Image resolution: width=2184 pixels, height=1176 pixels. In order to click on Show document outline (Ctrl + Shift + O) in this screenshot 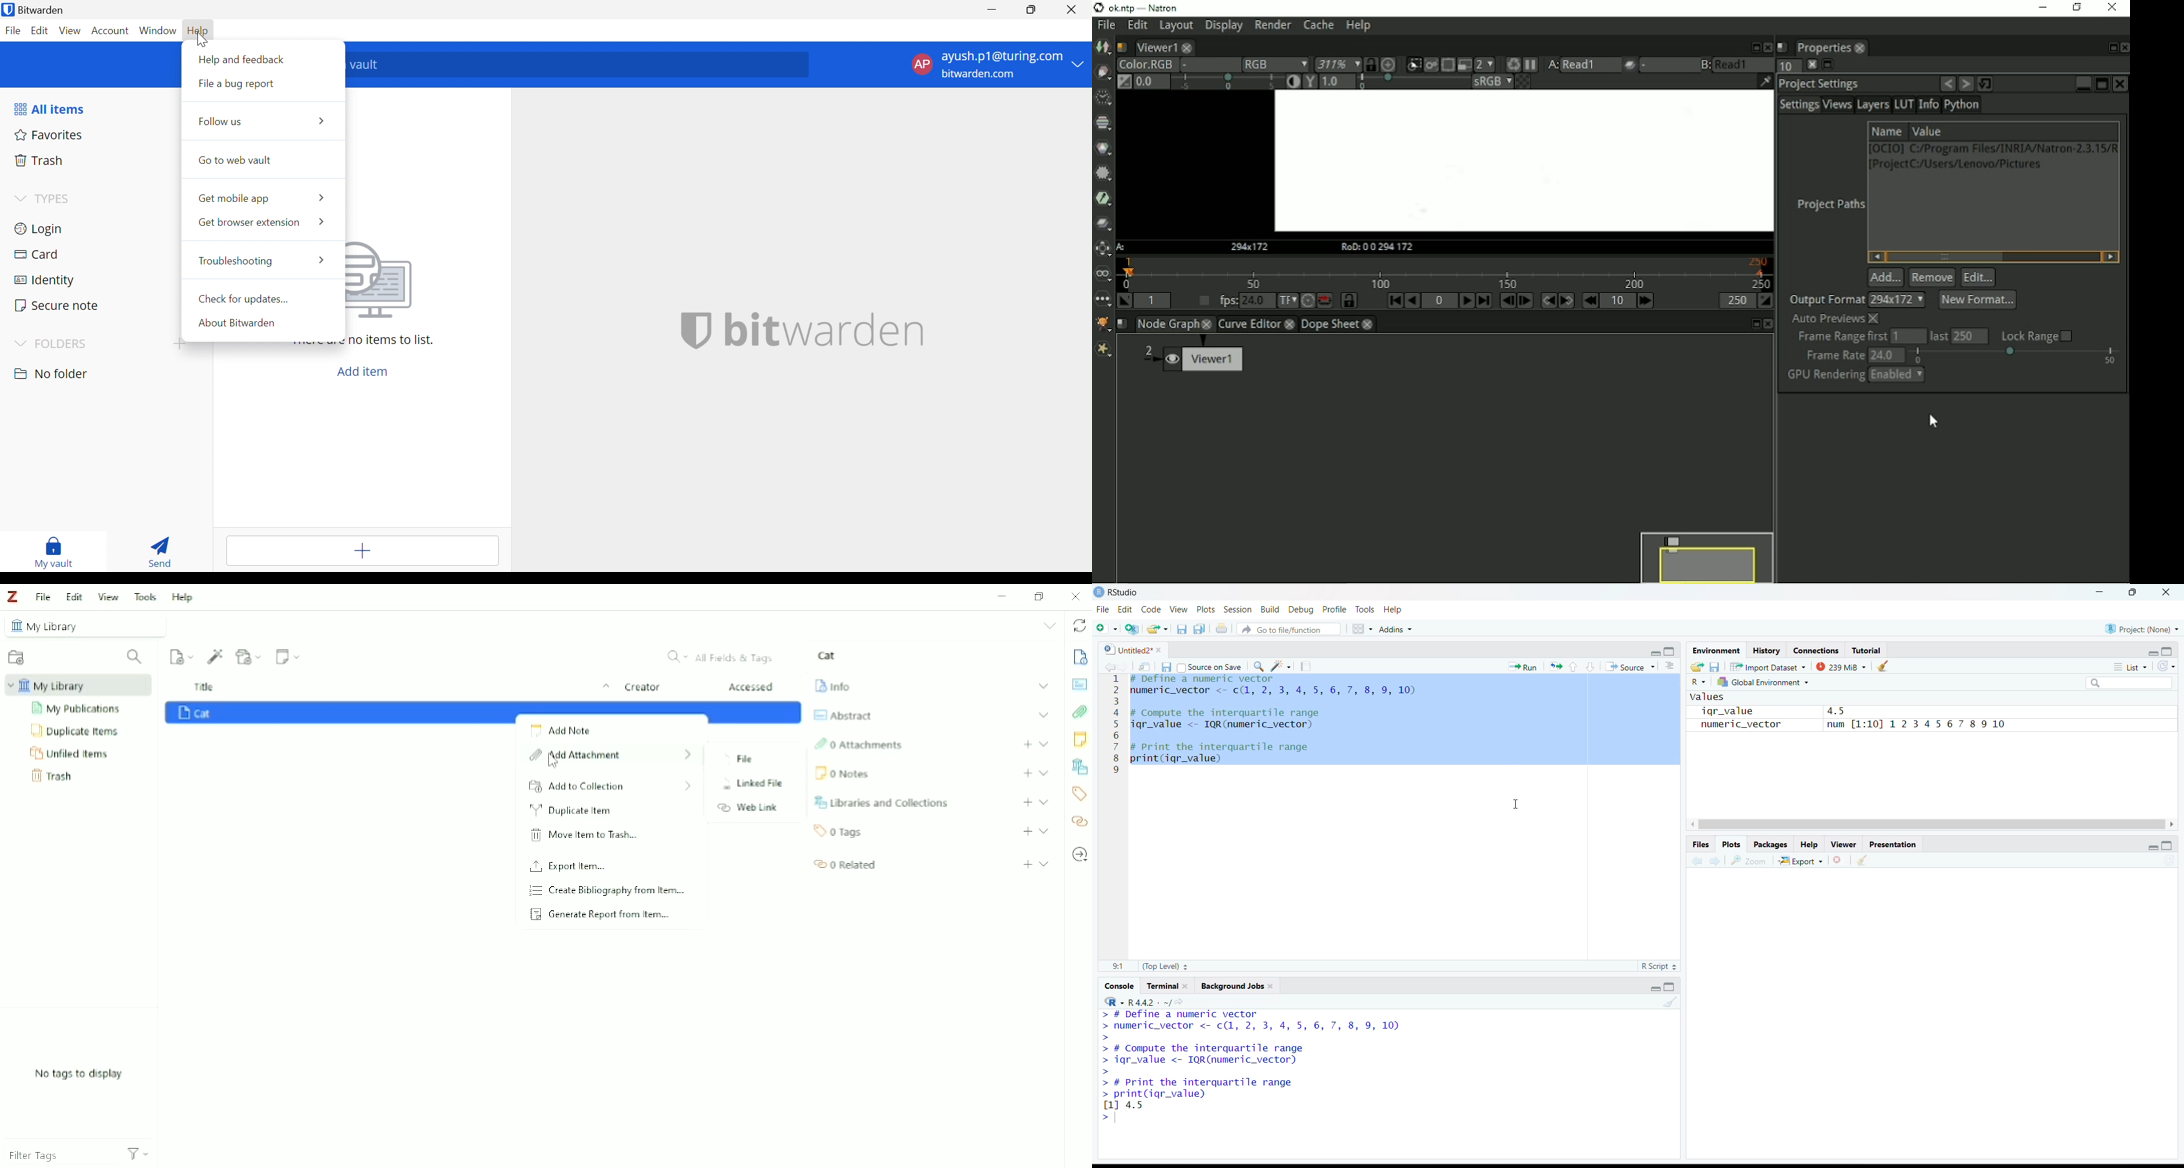, I will do `click(1673, 665)`.